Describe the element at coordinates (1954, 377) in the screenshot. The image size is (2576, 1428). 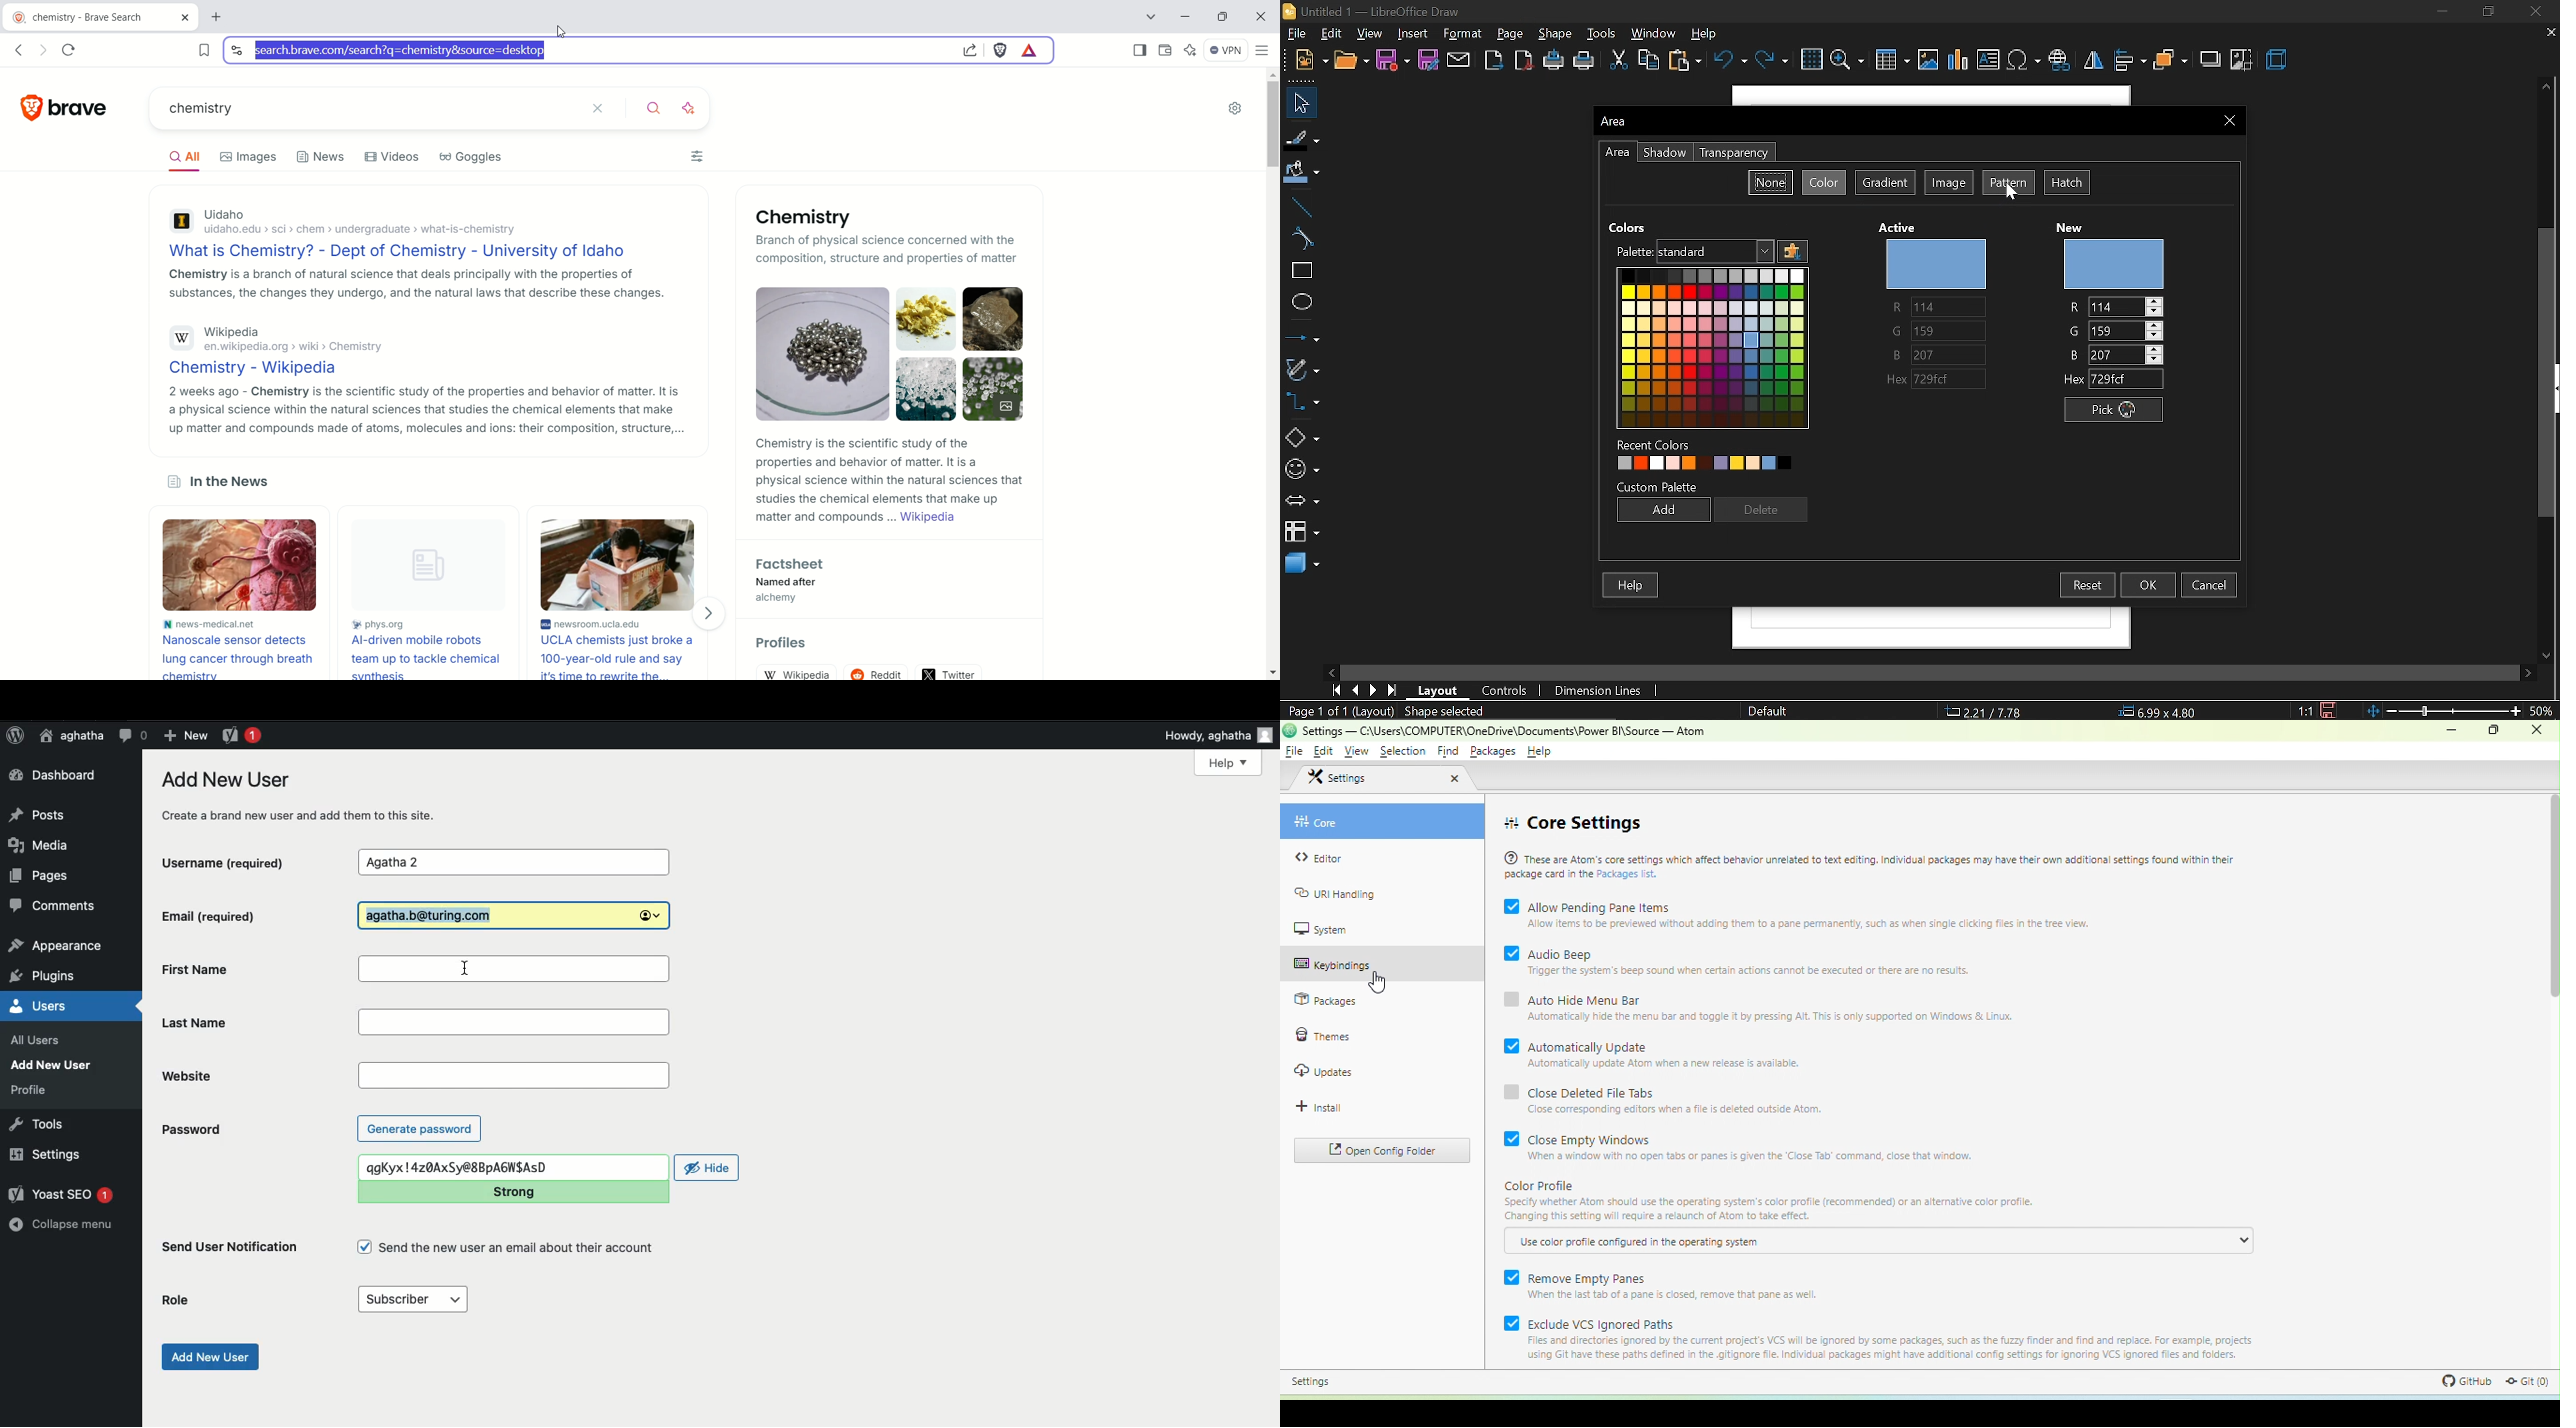
I see `729fcf` at that location.